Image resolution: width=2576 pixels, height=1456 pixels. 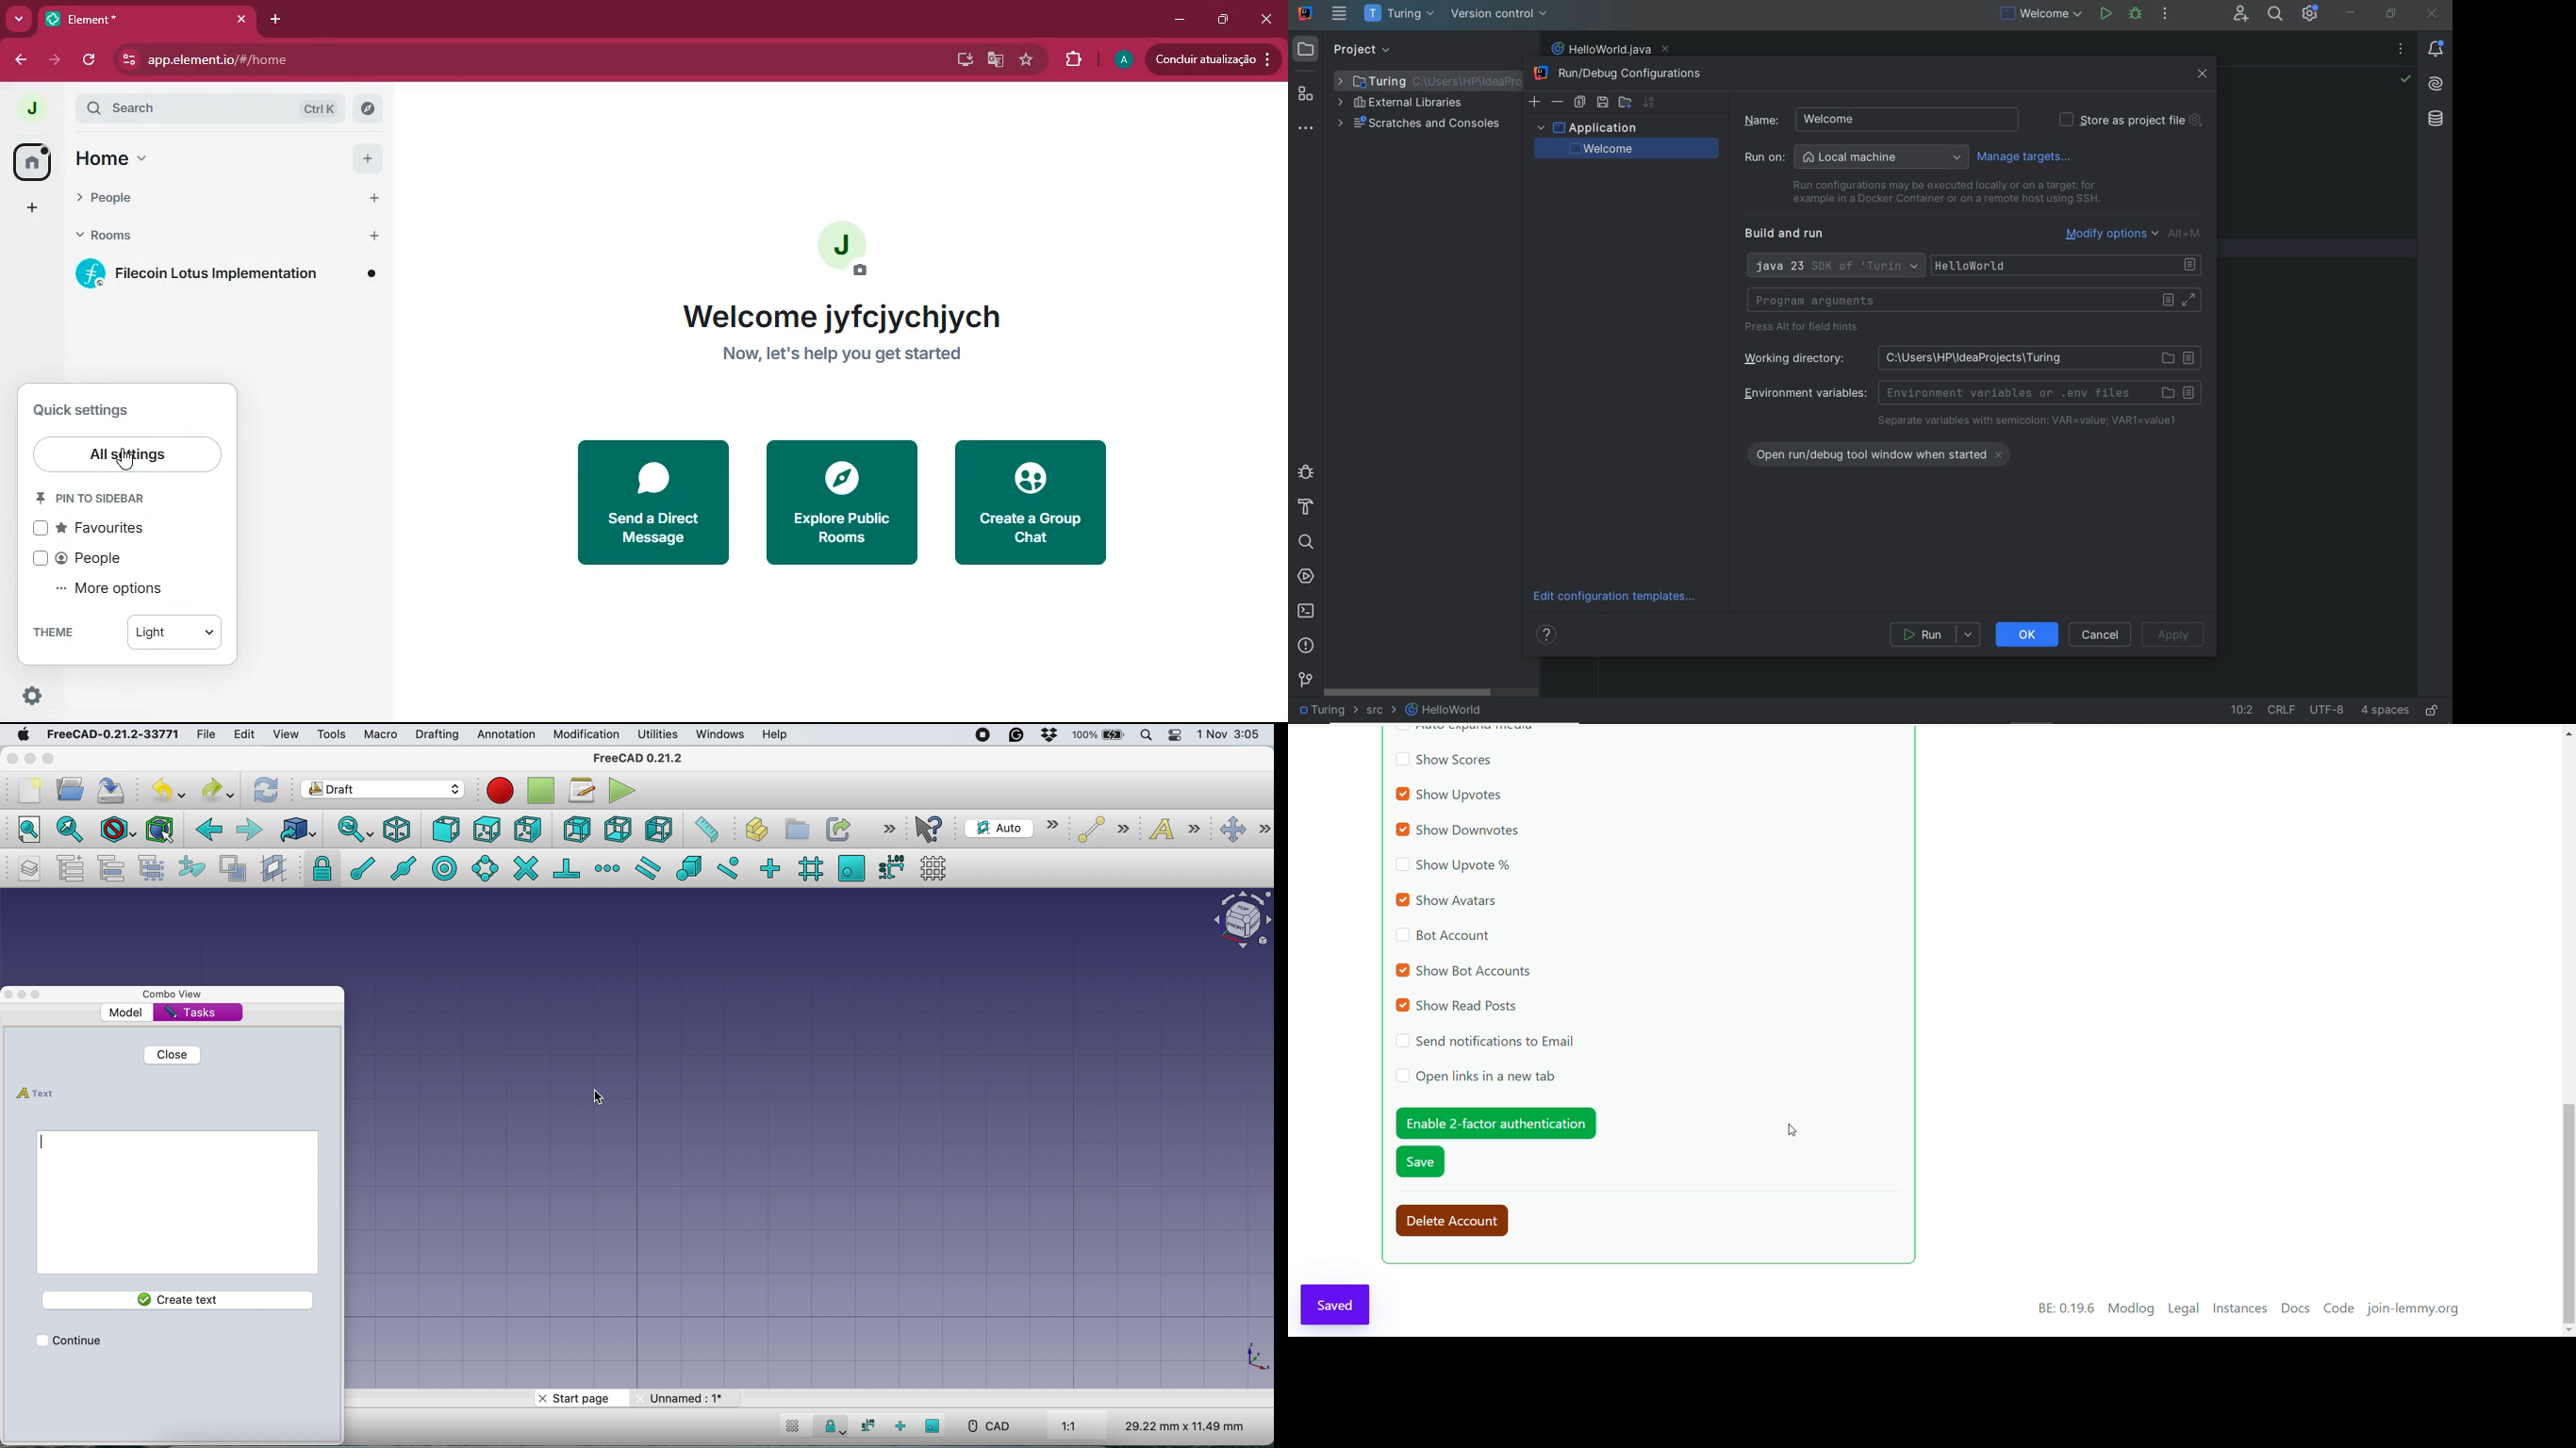 What do you see at coordinates (830, 1426) in the screenshot?
I see `snap lock` at bounding box center [830, 1426].